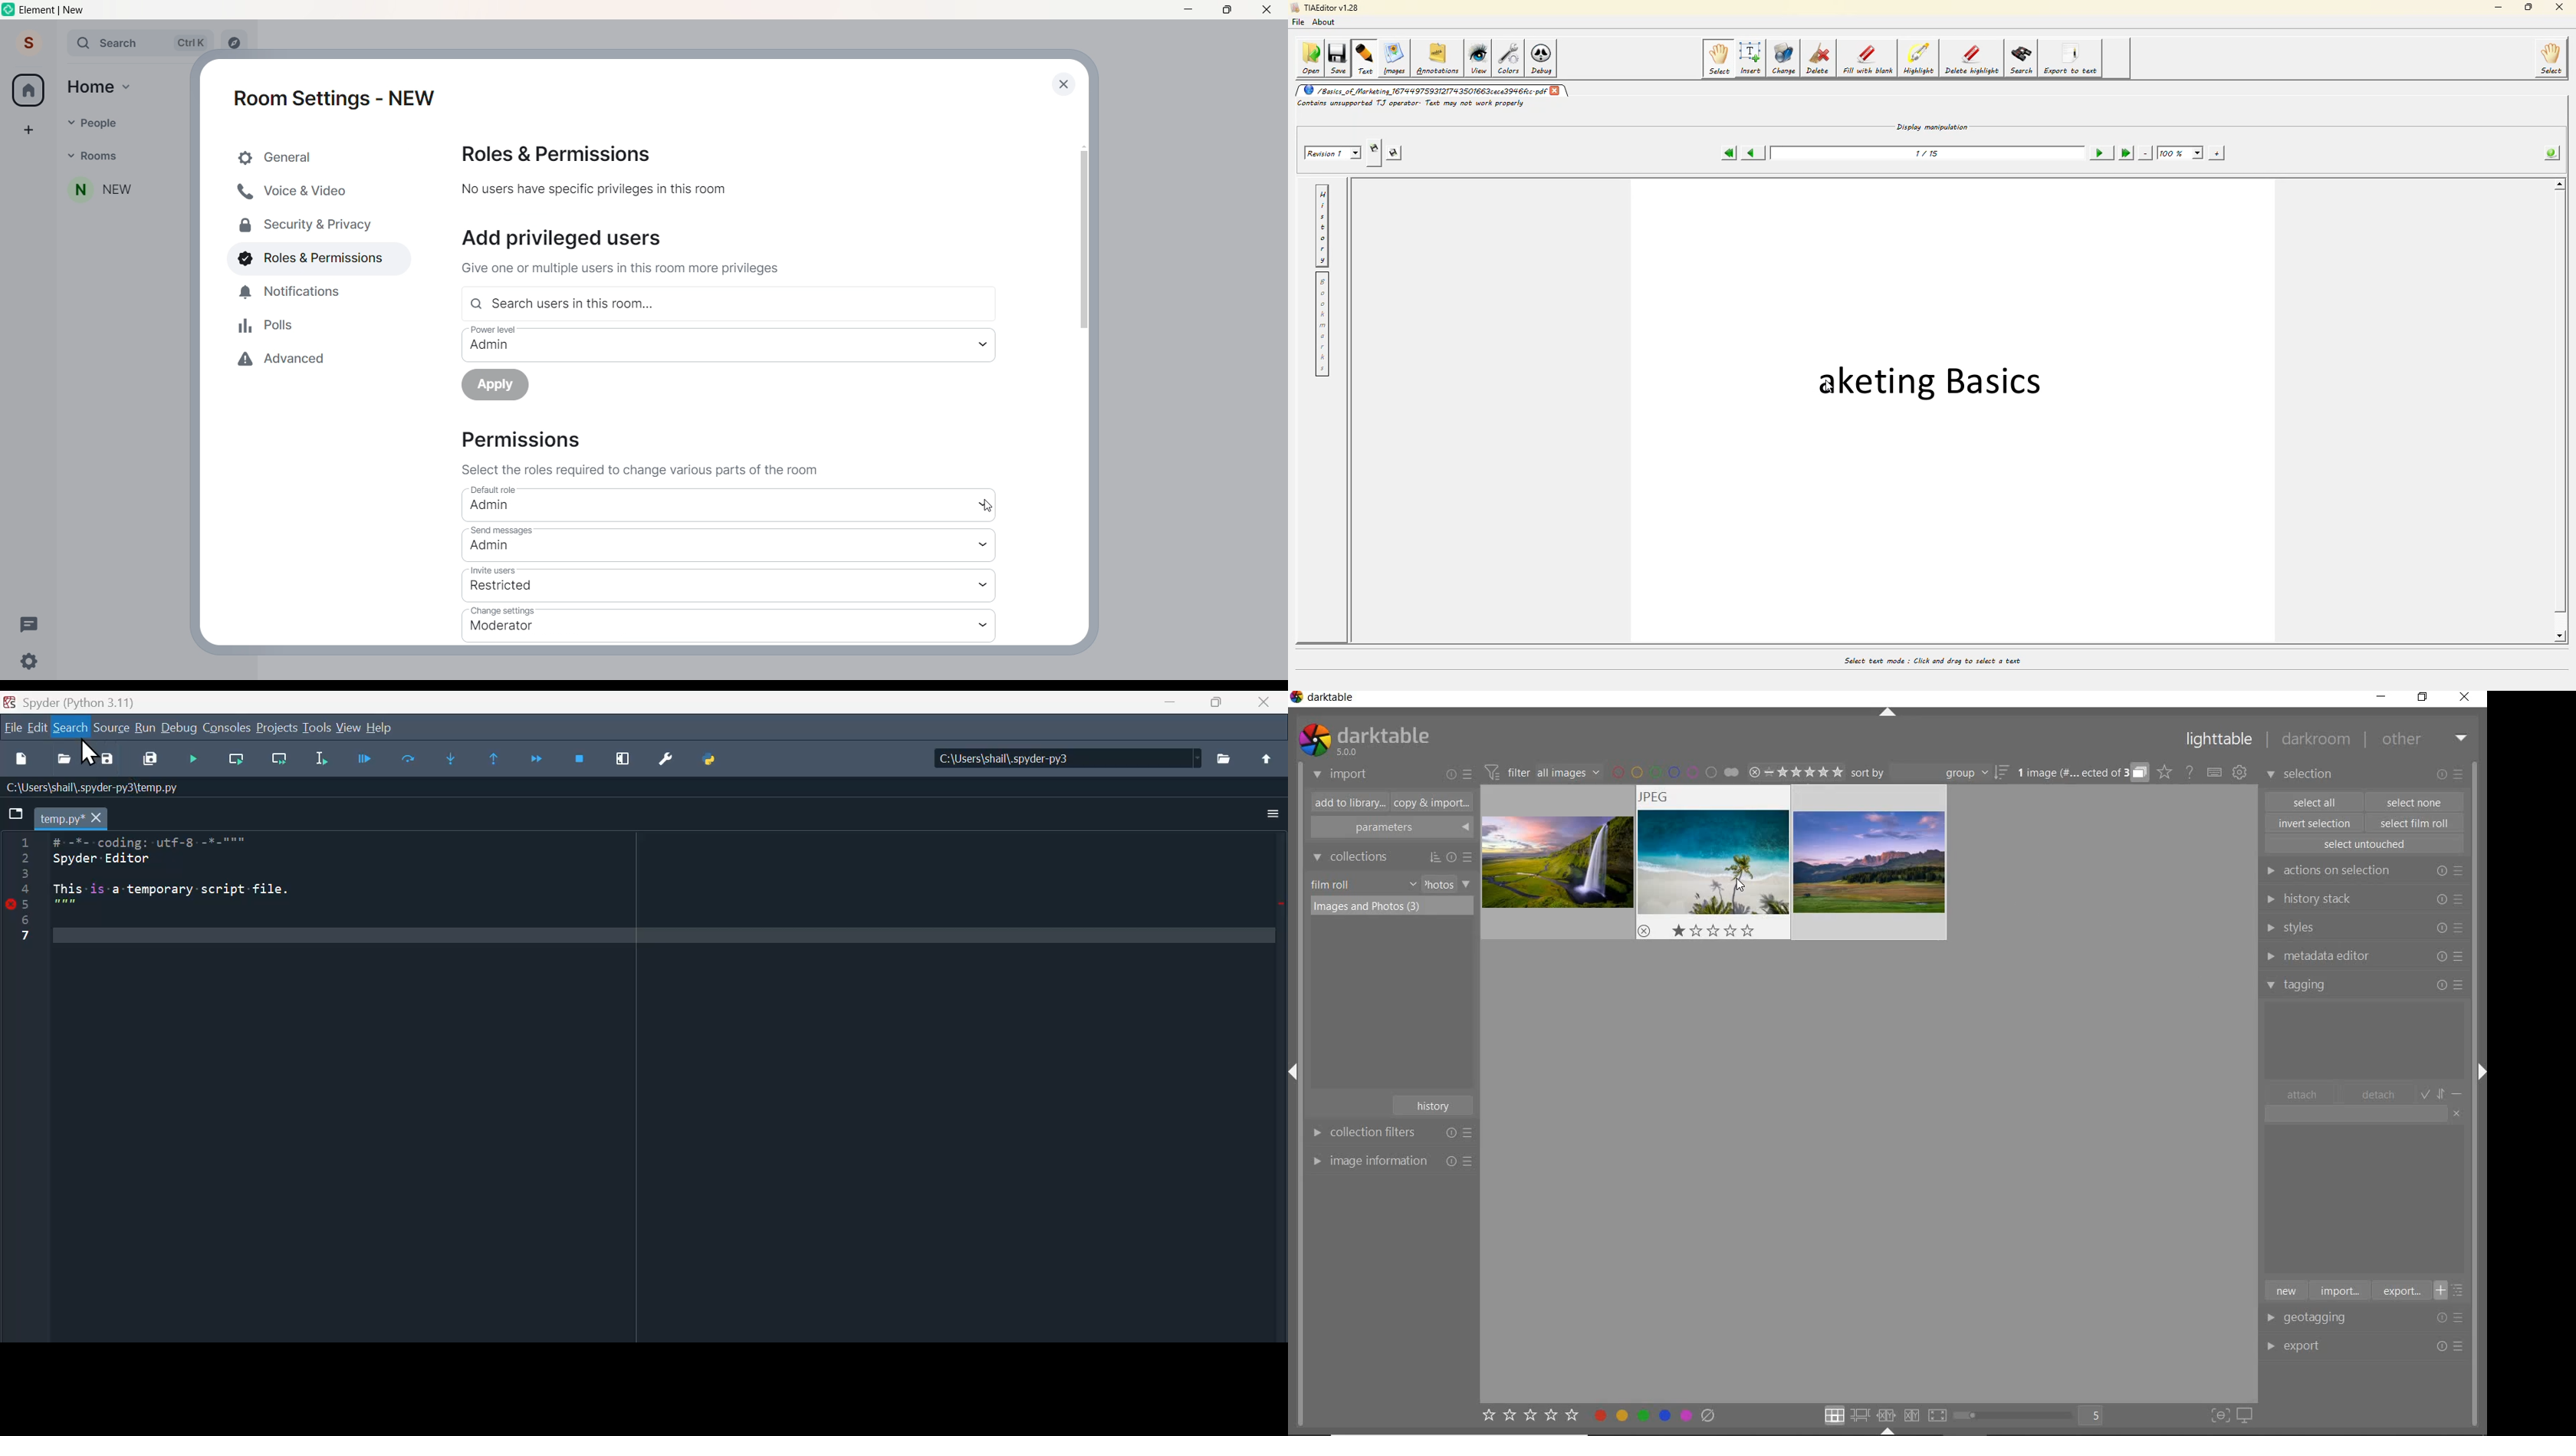  I want to click on Expand, so click(2479, 1068).